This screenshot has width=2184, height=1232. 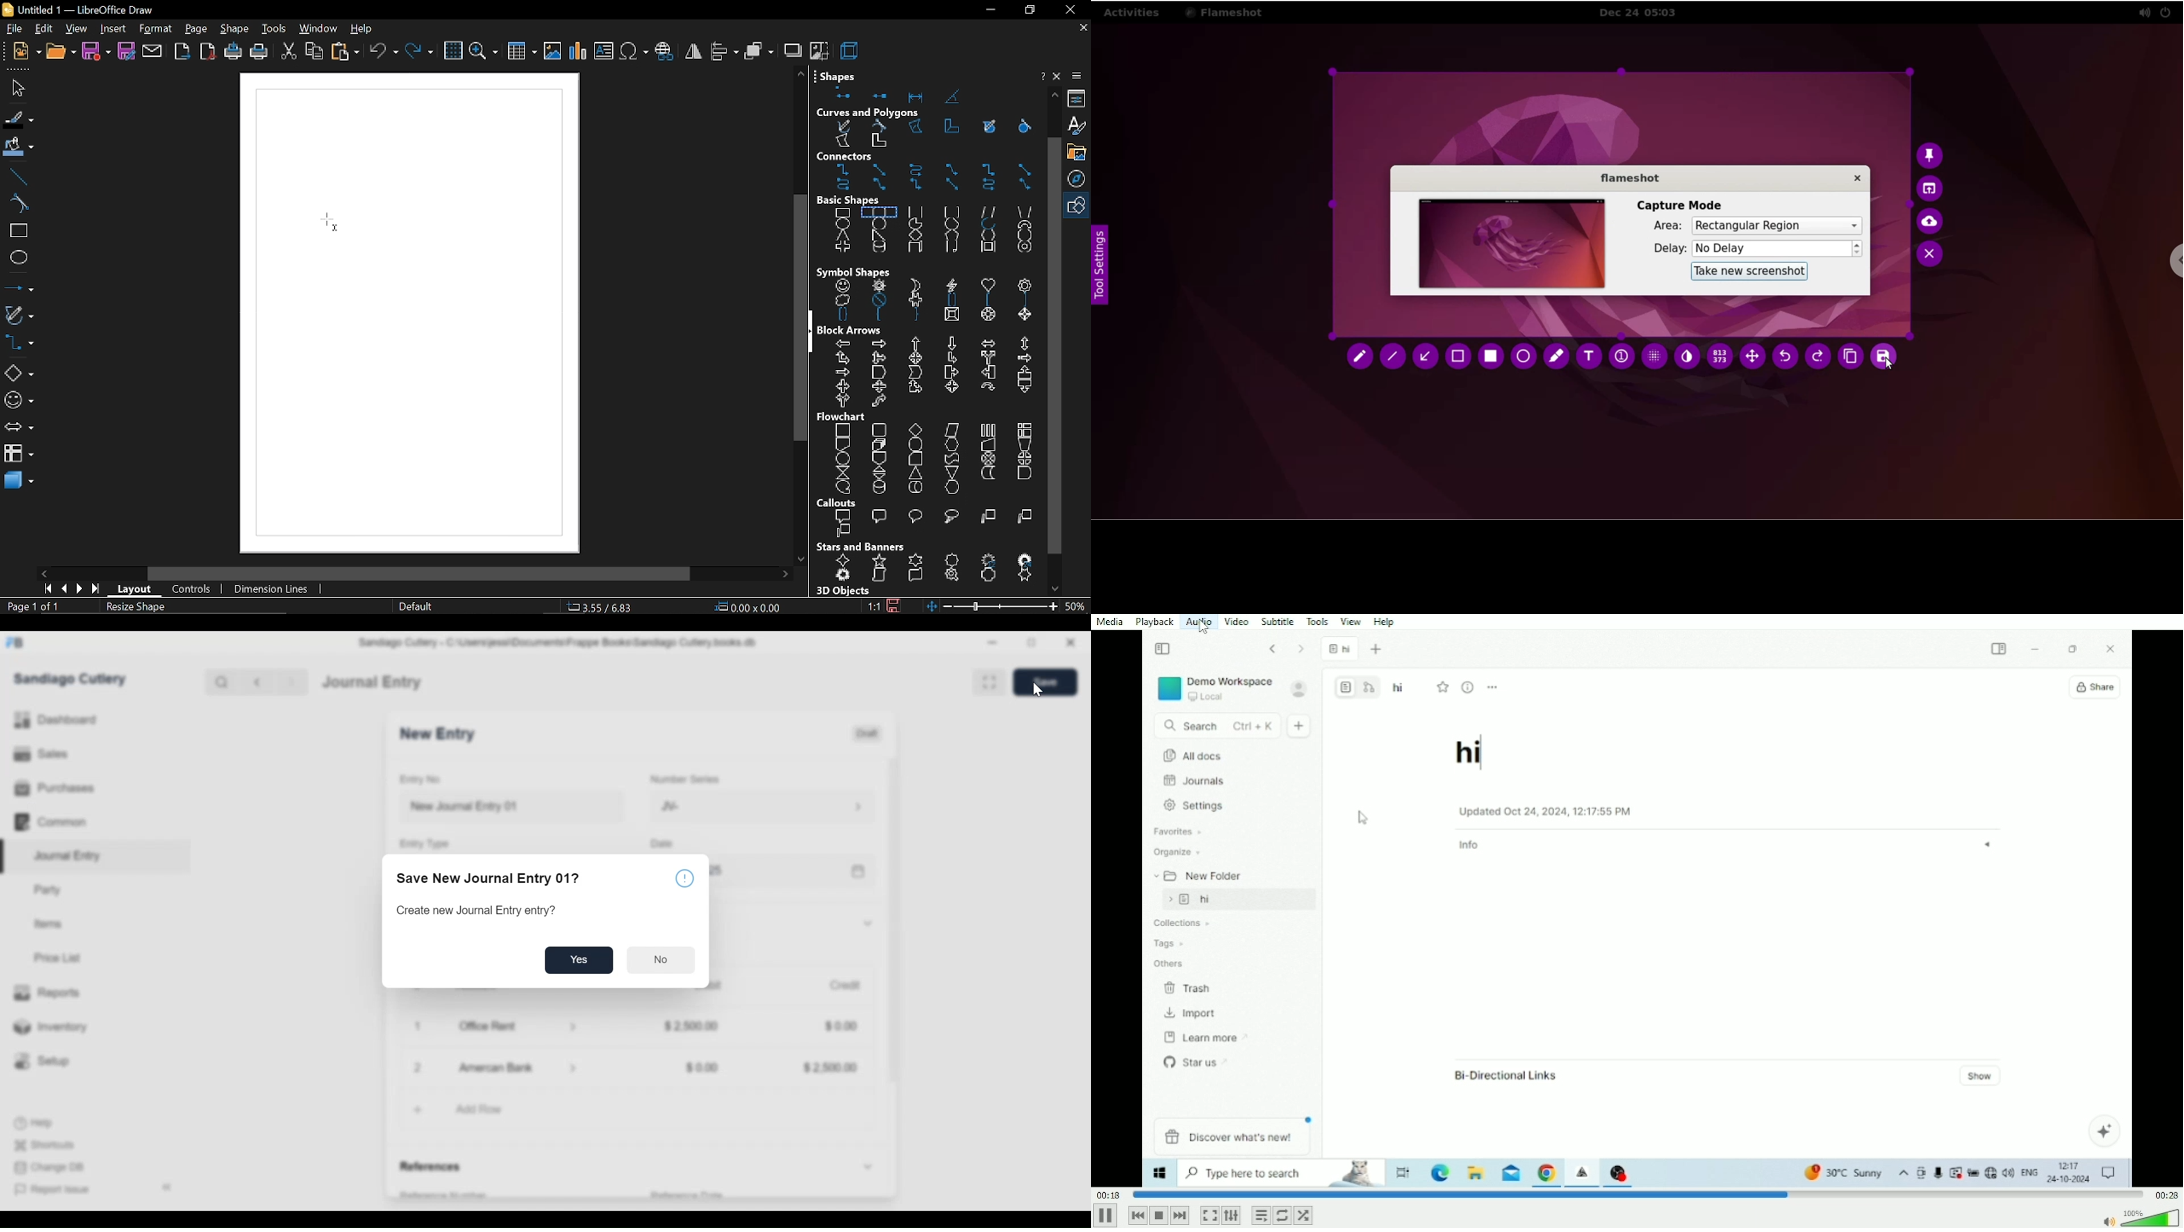 What do you see at coordinates (19, 401) in the screenshot?
I see `symbol shapes` at bounding box center [19, 401].